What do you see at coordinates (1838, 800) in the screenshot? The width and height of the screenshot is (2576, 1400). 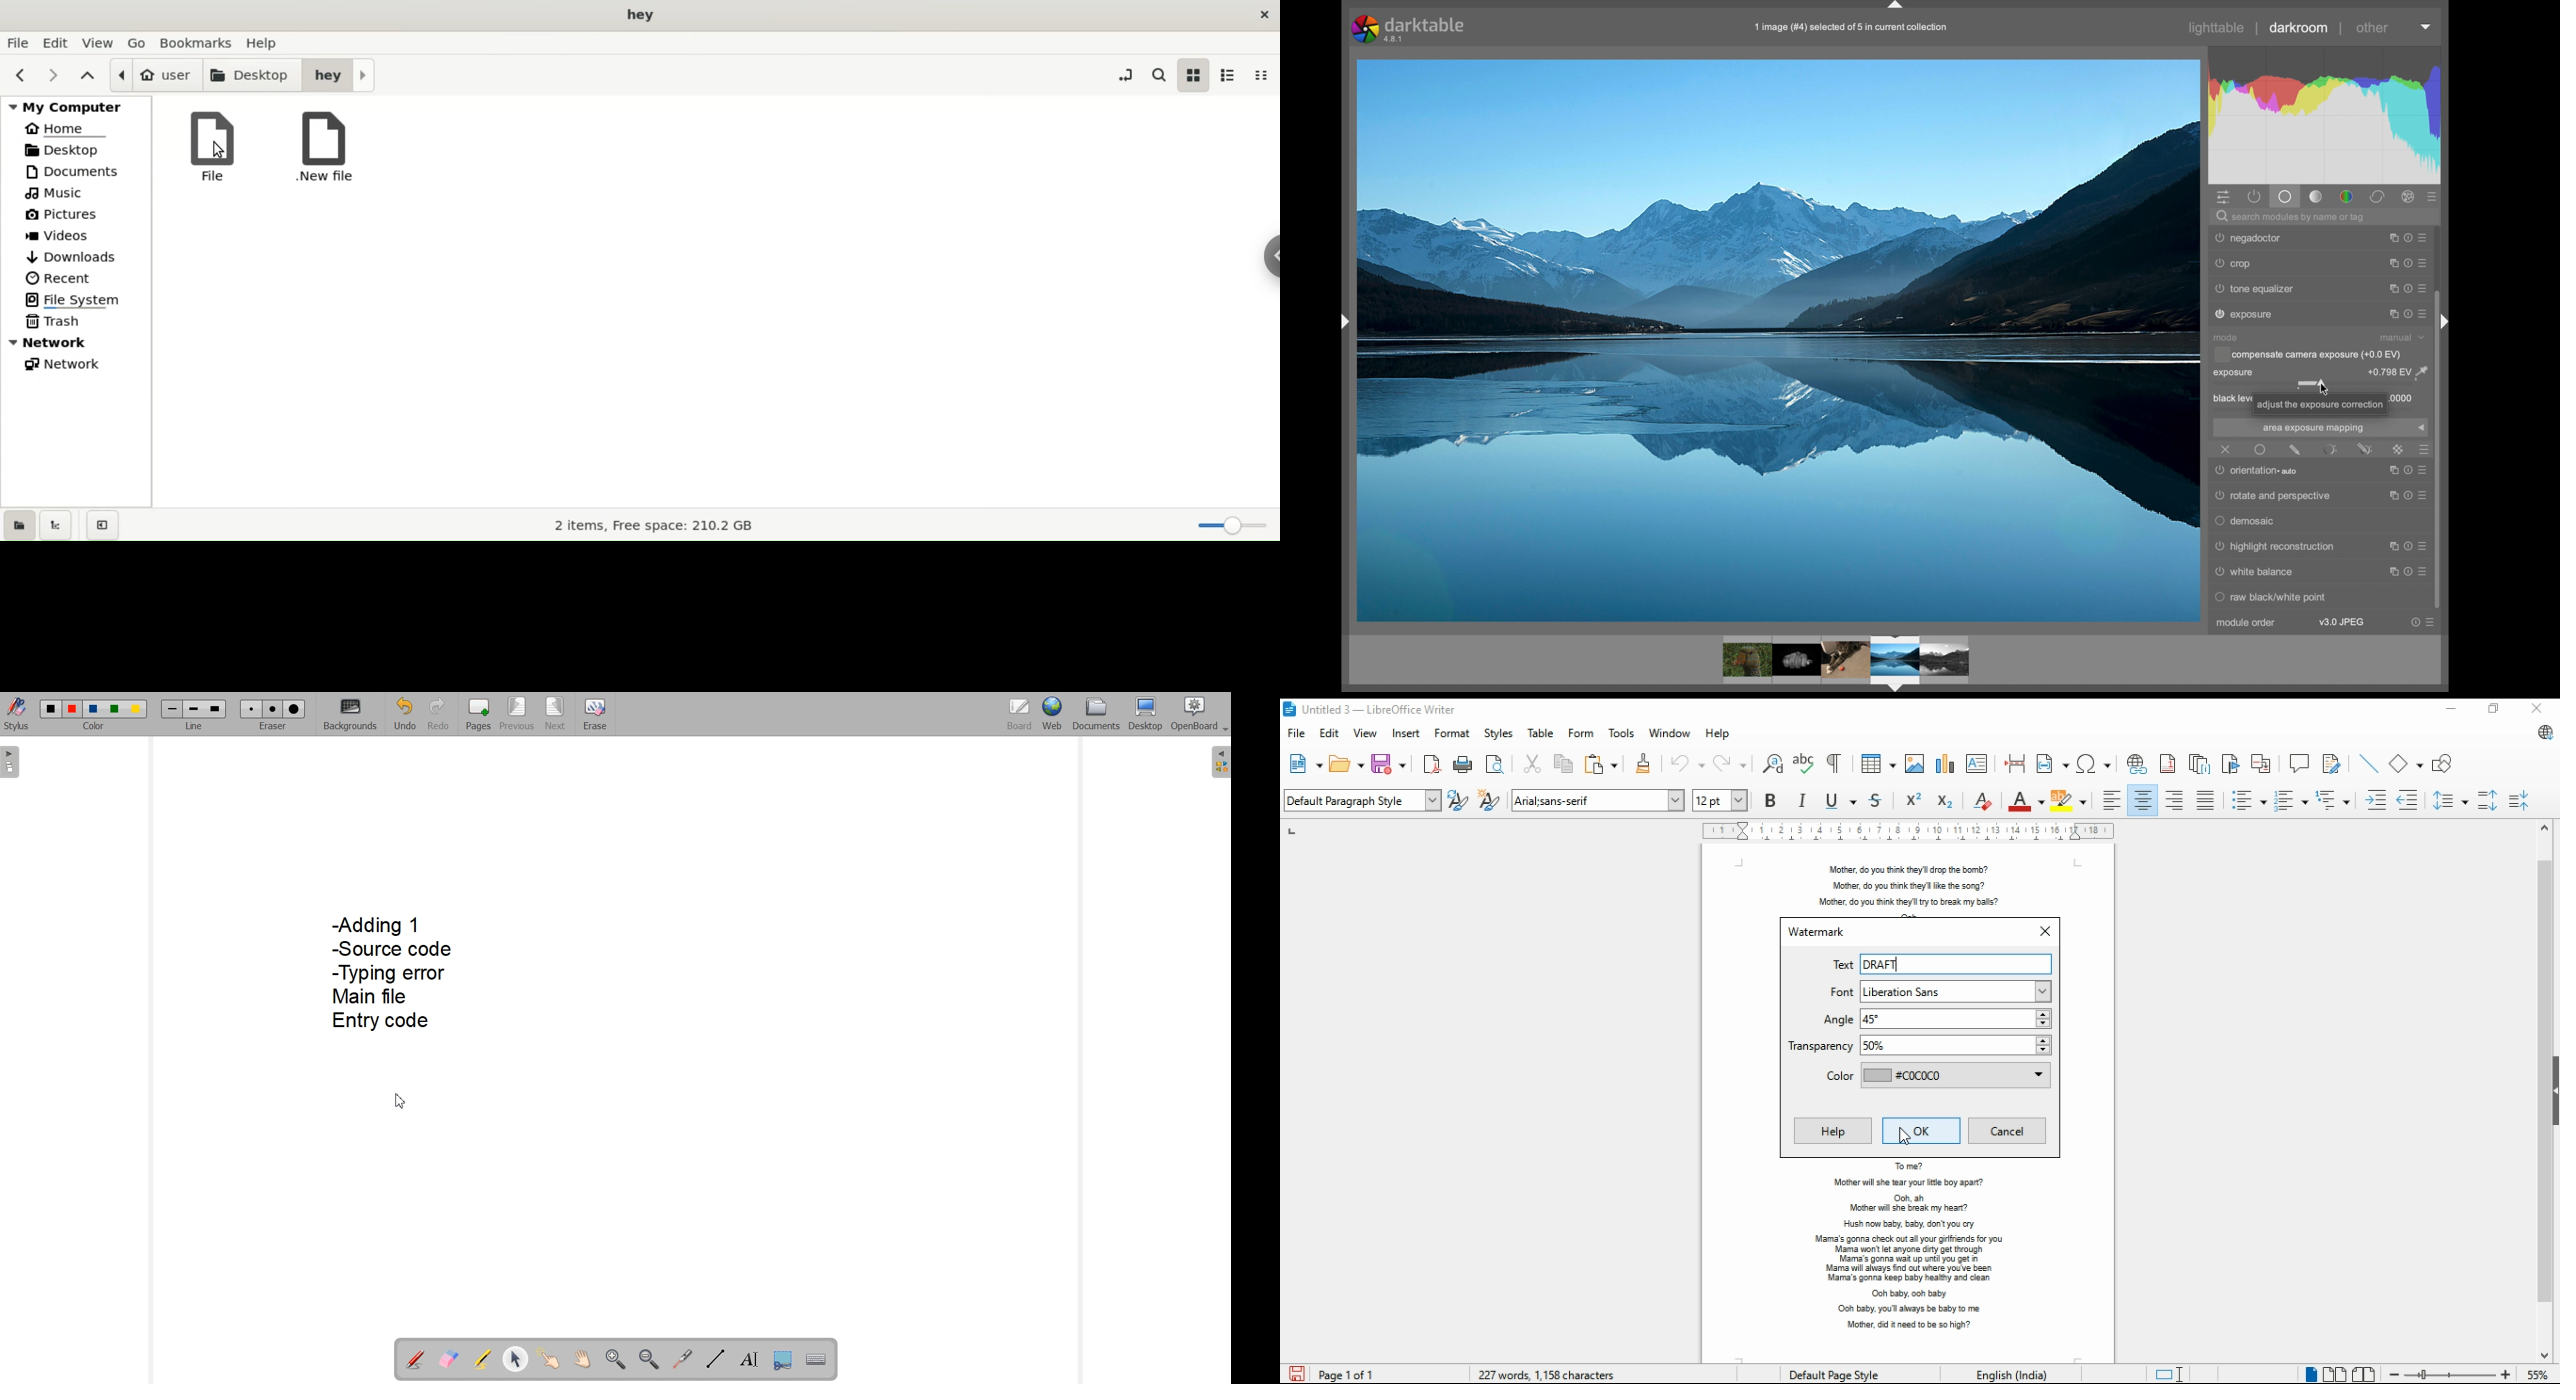 I see `underline` at bounding box center [1838, 800].